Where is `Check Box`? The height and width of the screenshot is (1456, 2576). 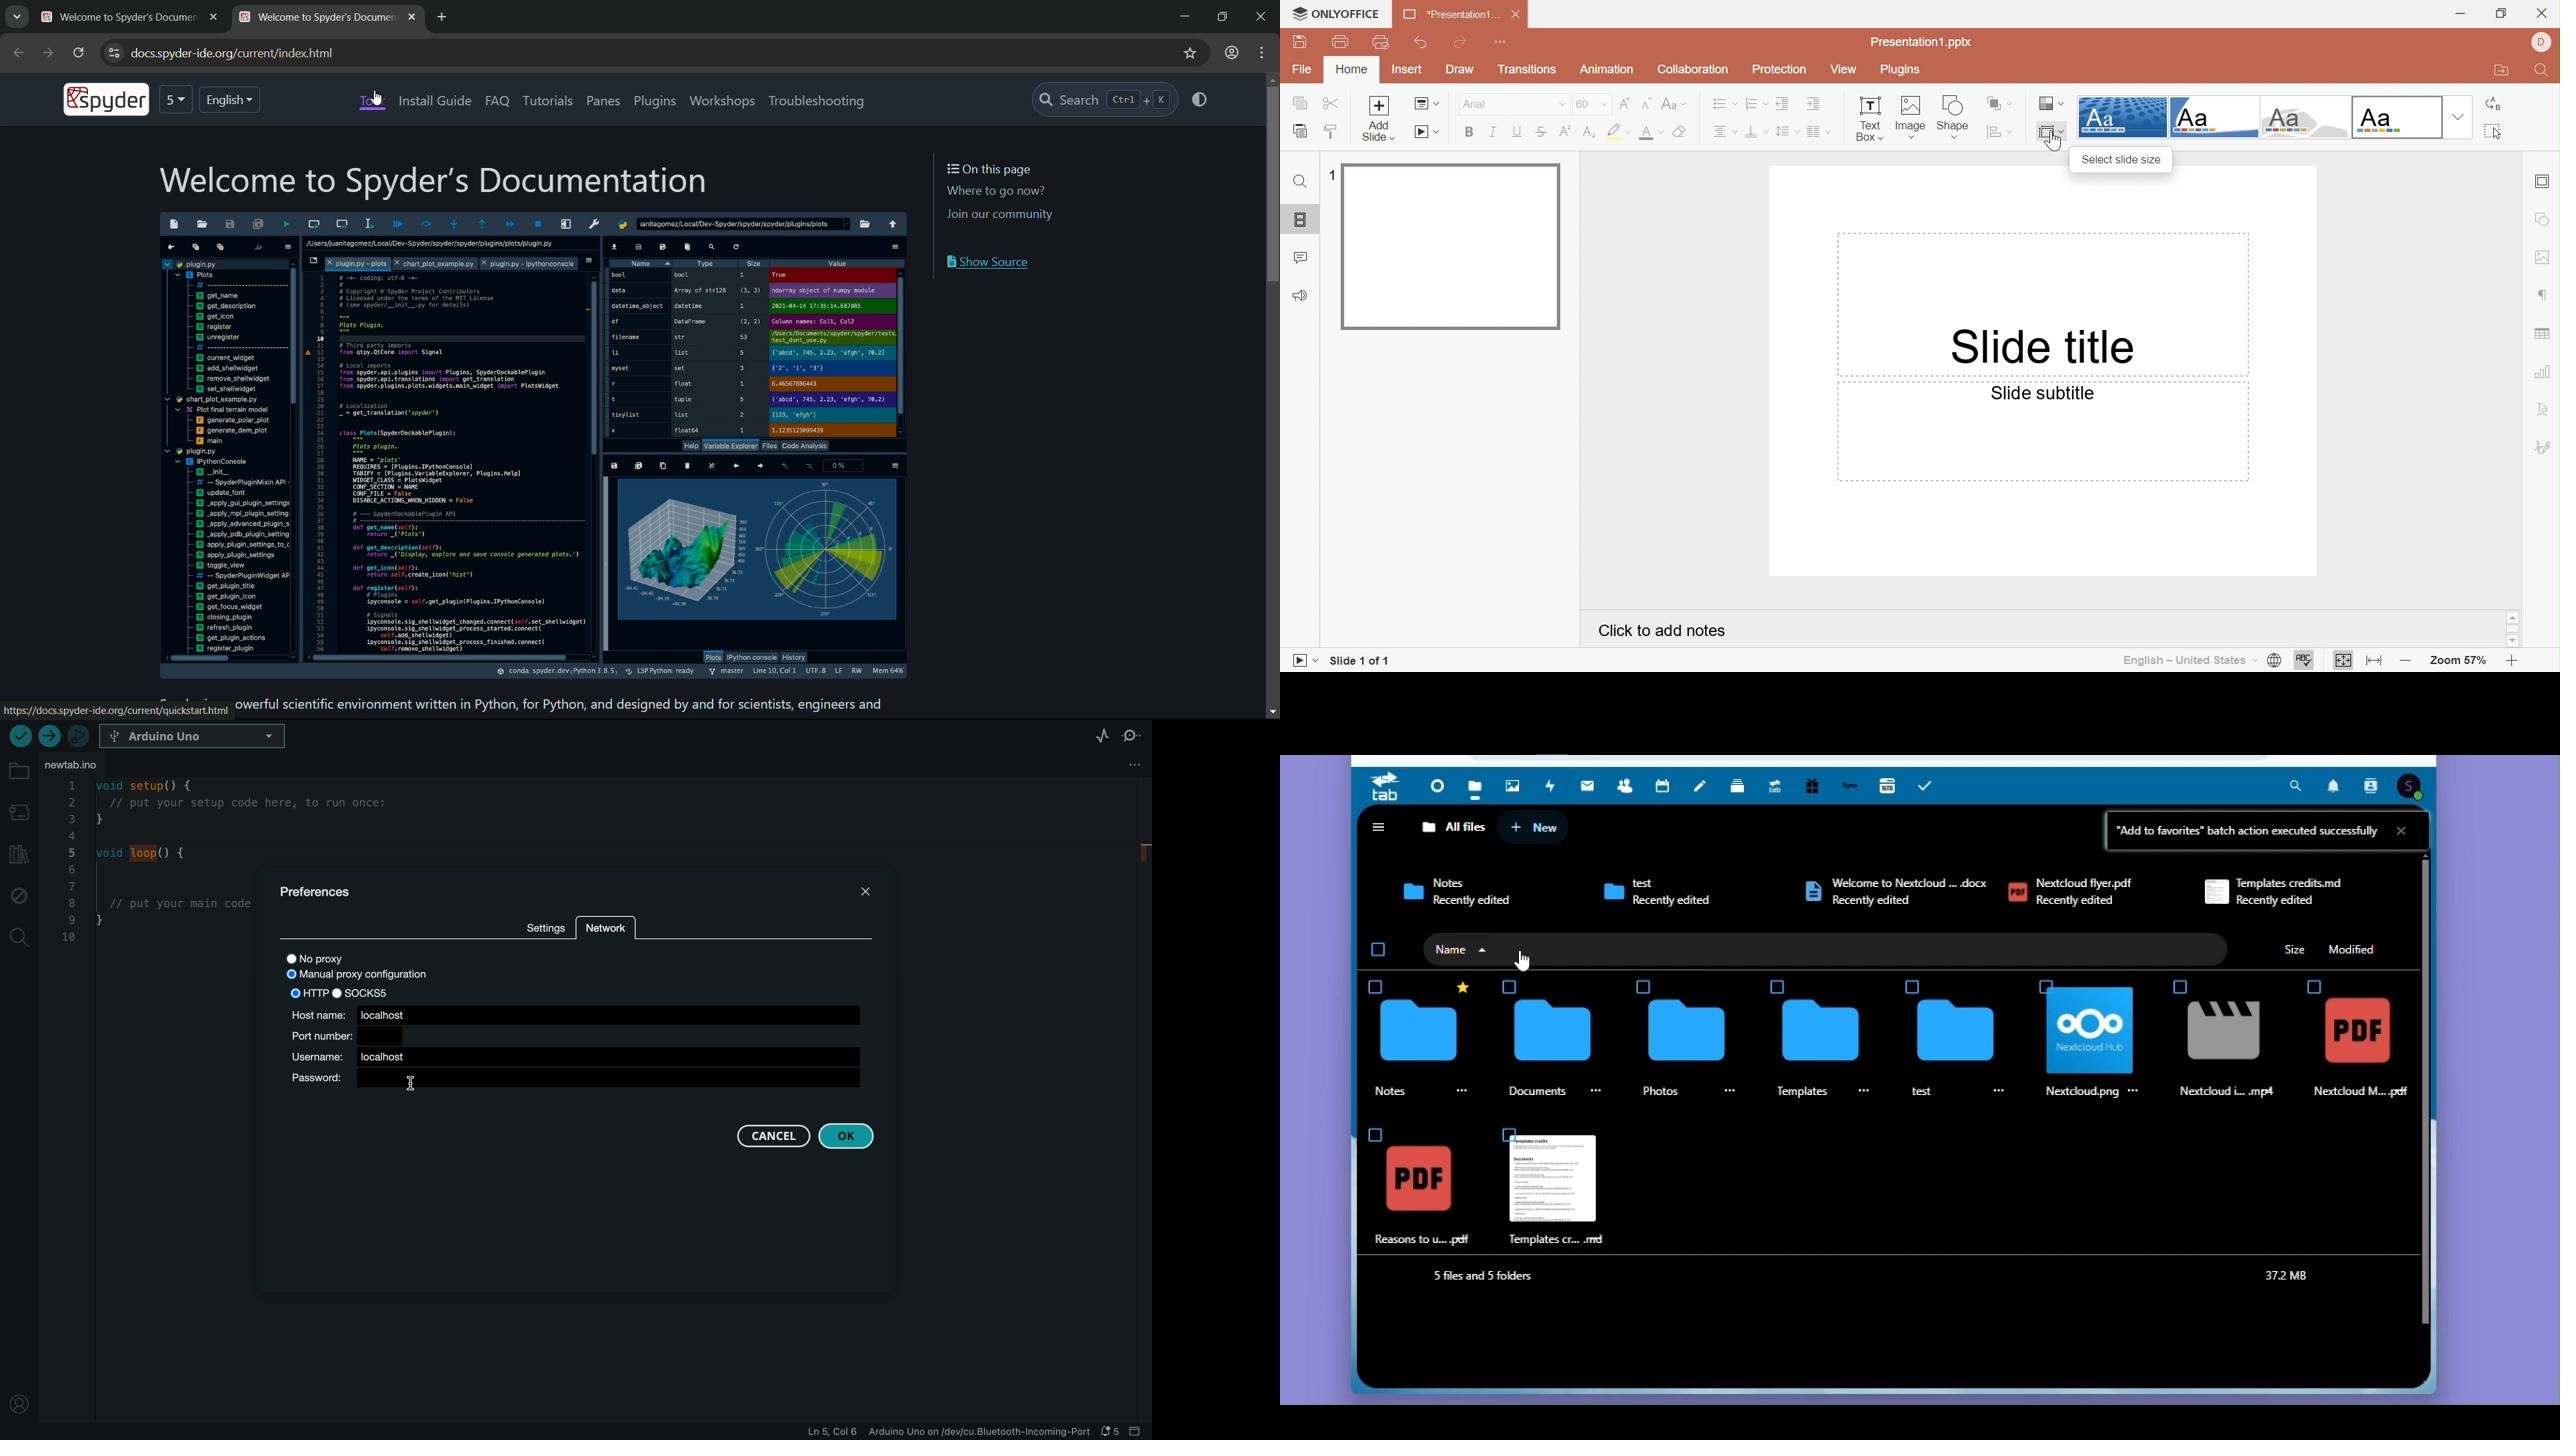 Check Box is located at coordinates (2314, 986).